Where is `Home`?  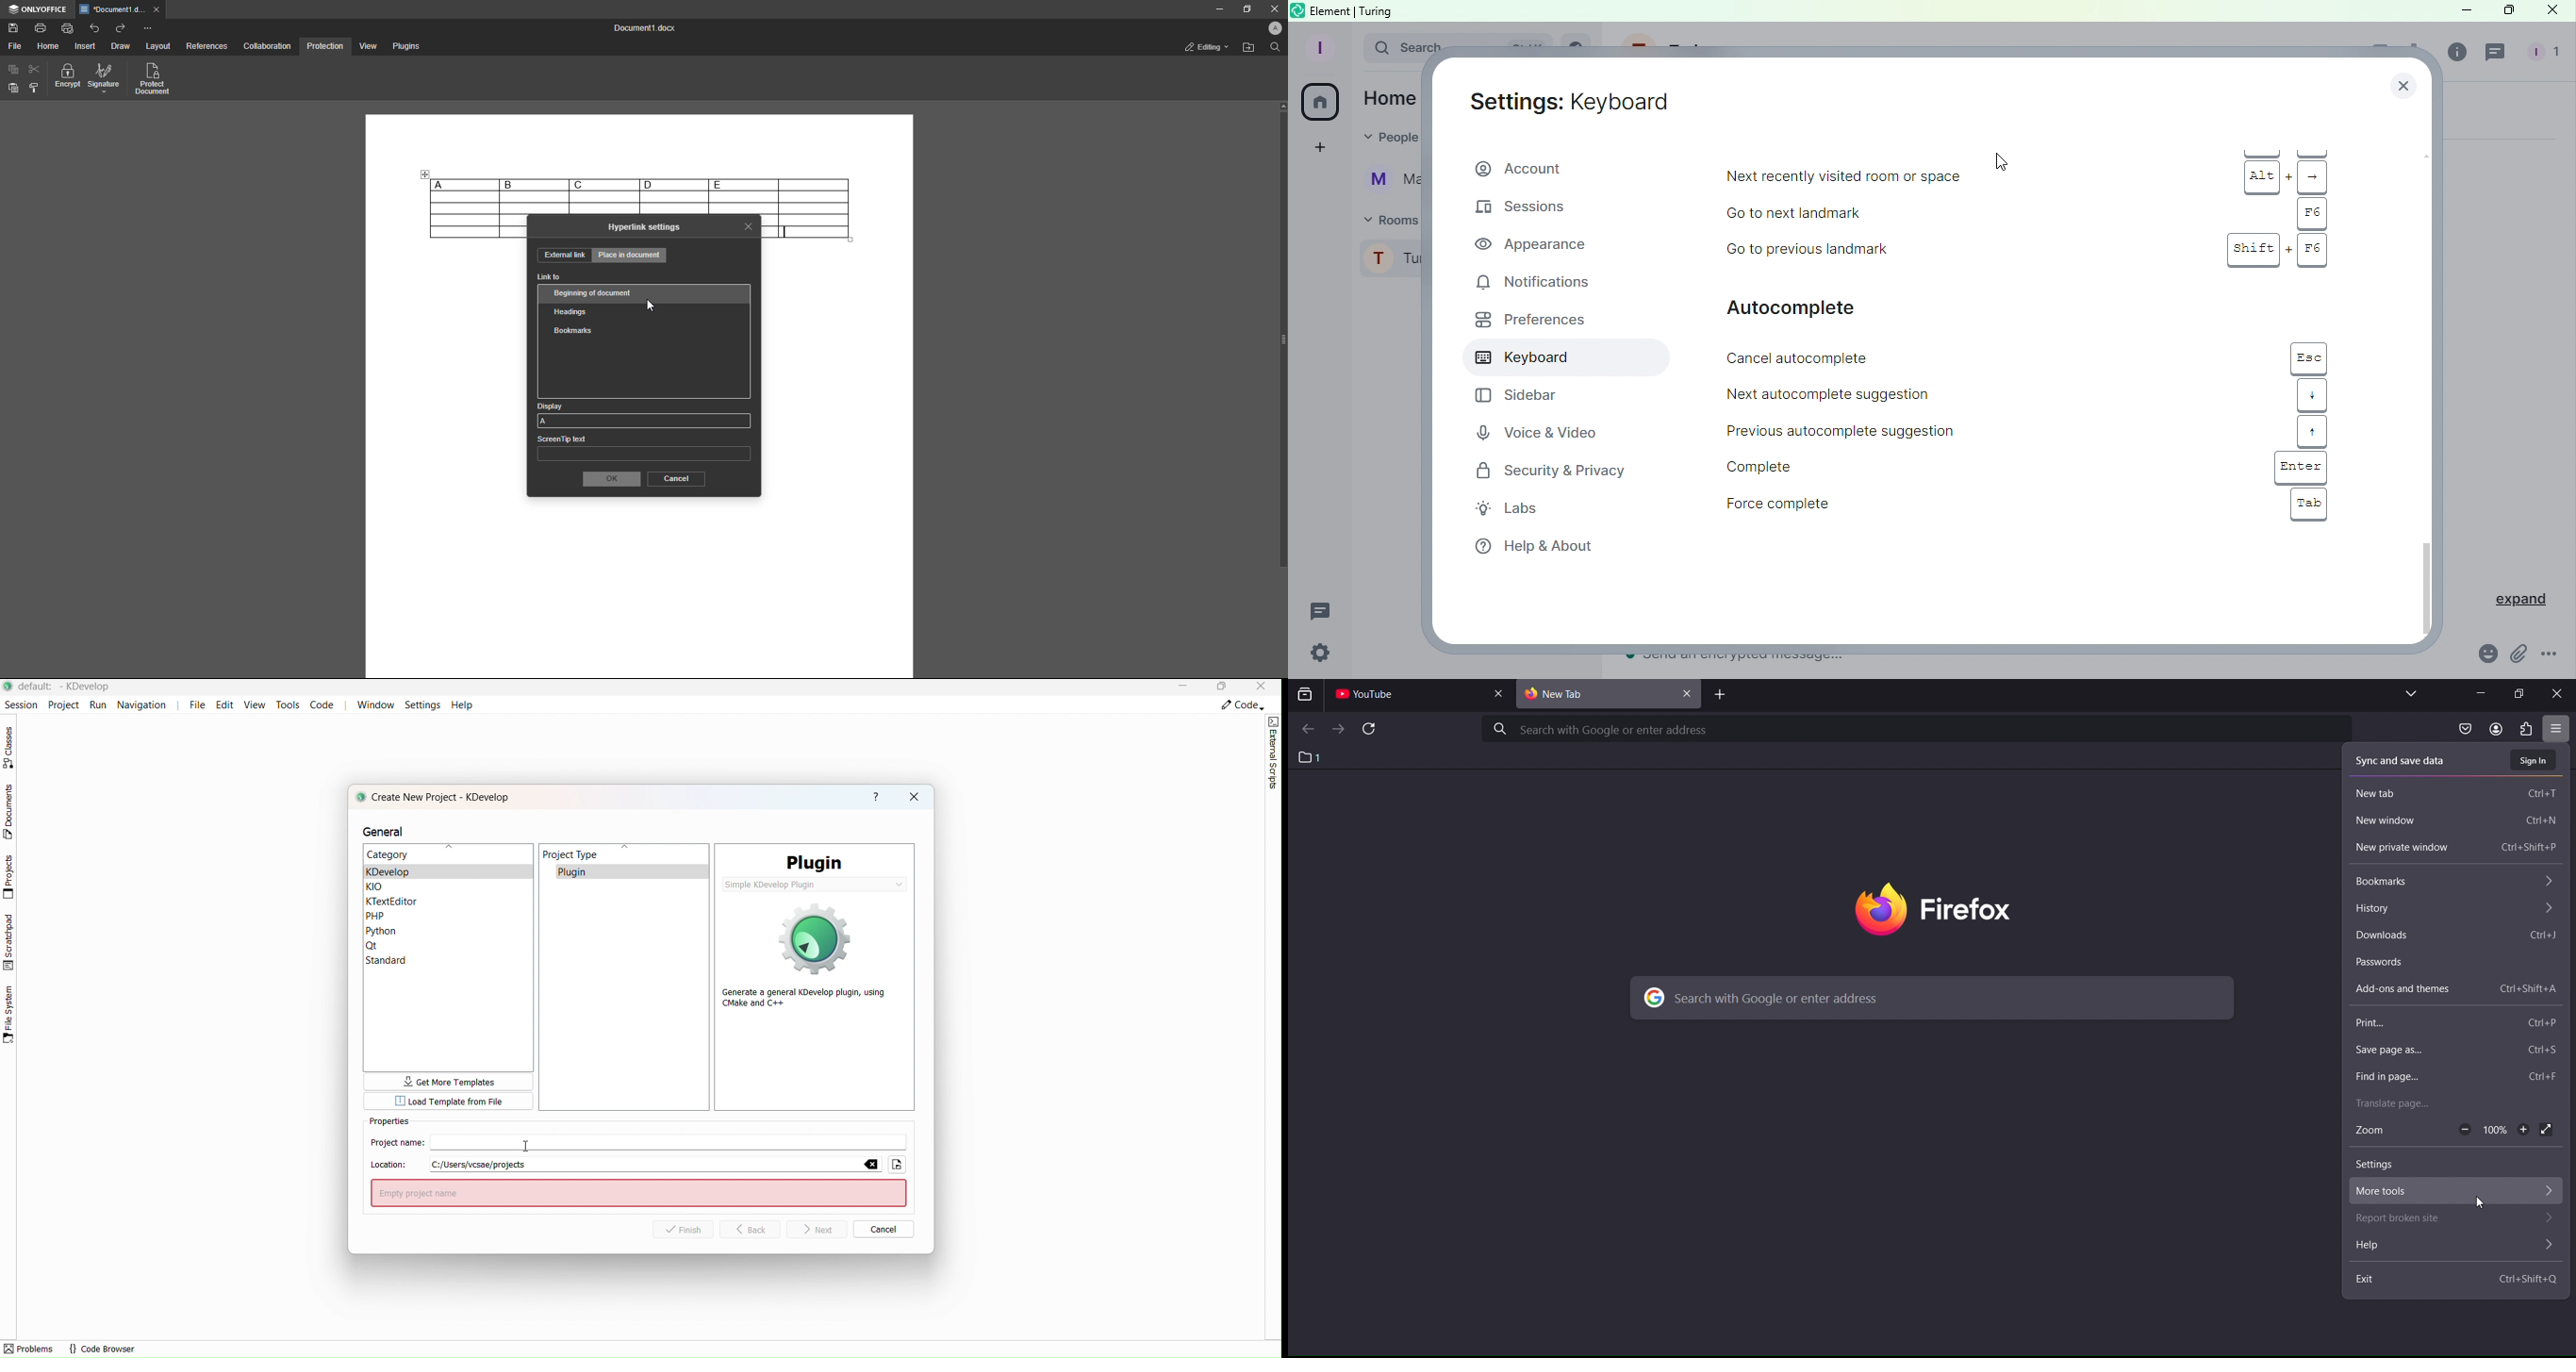 Home is located at coordinates (1387, 98).